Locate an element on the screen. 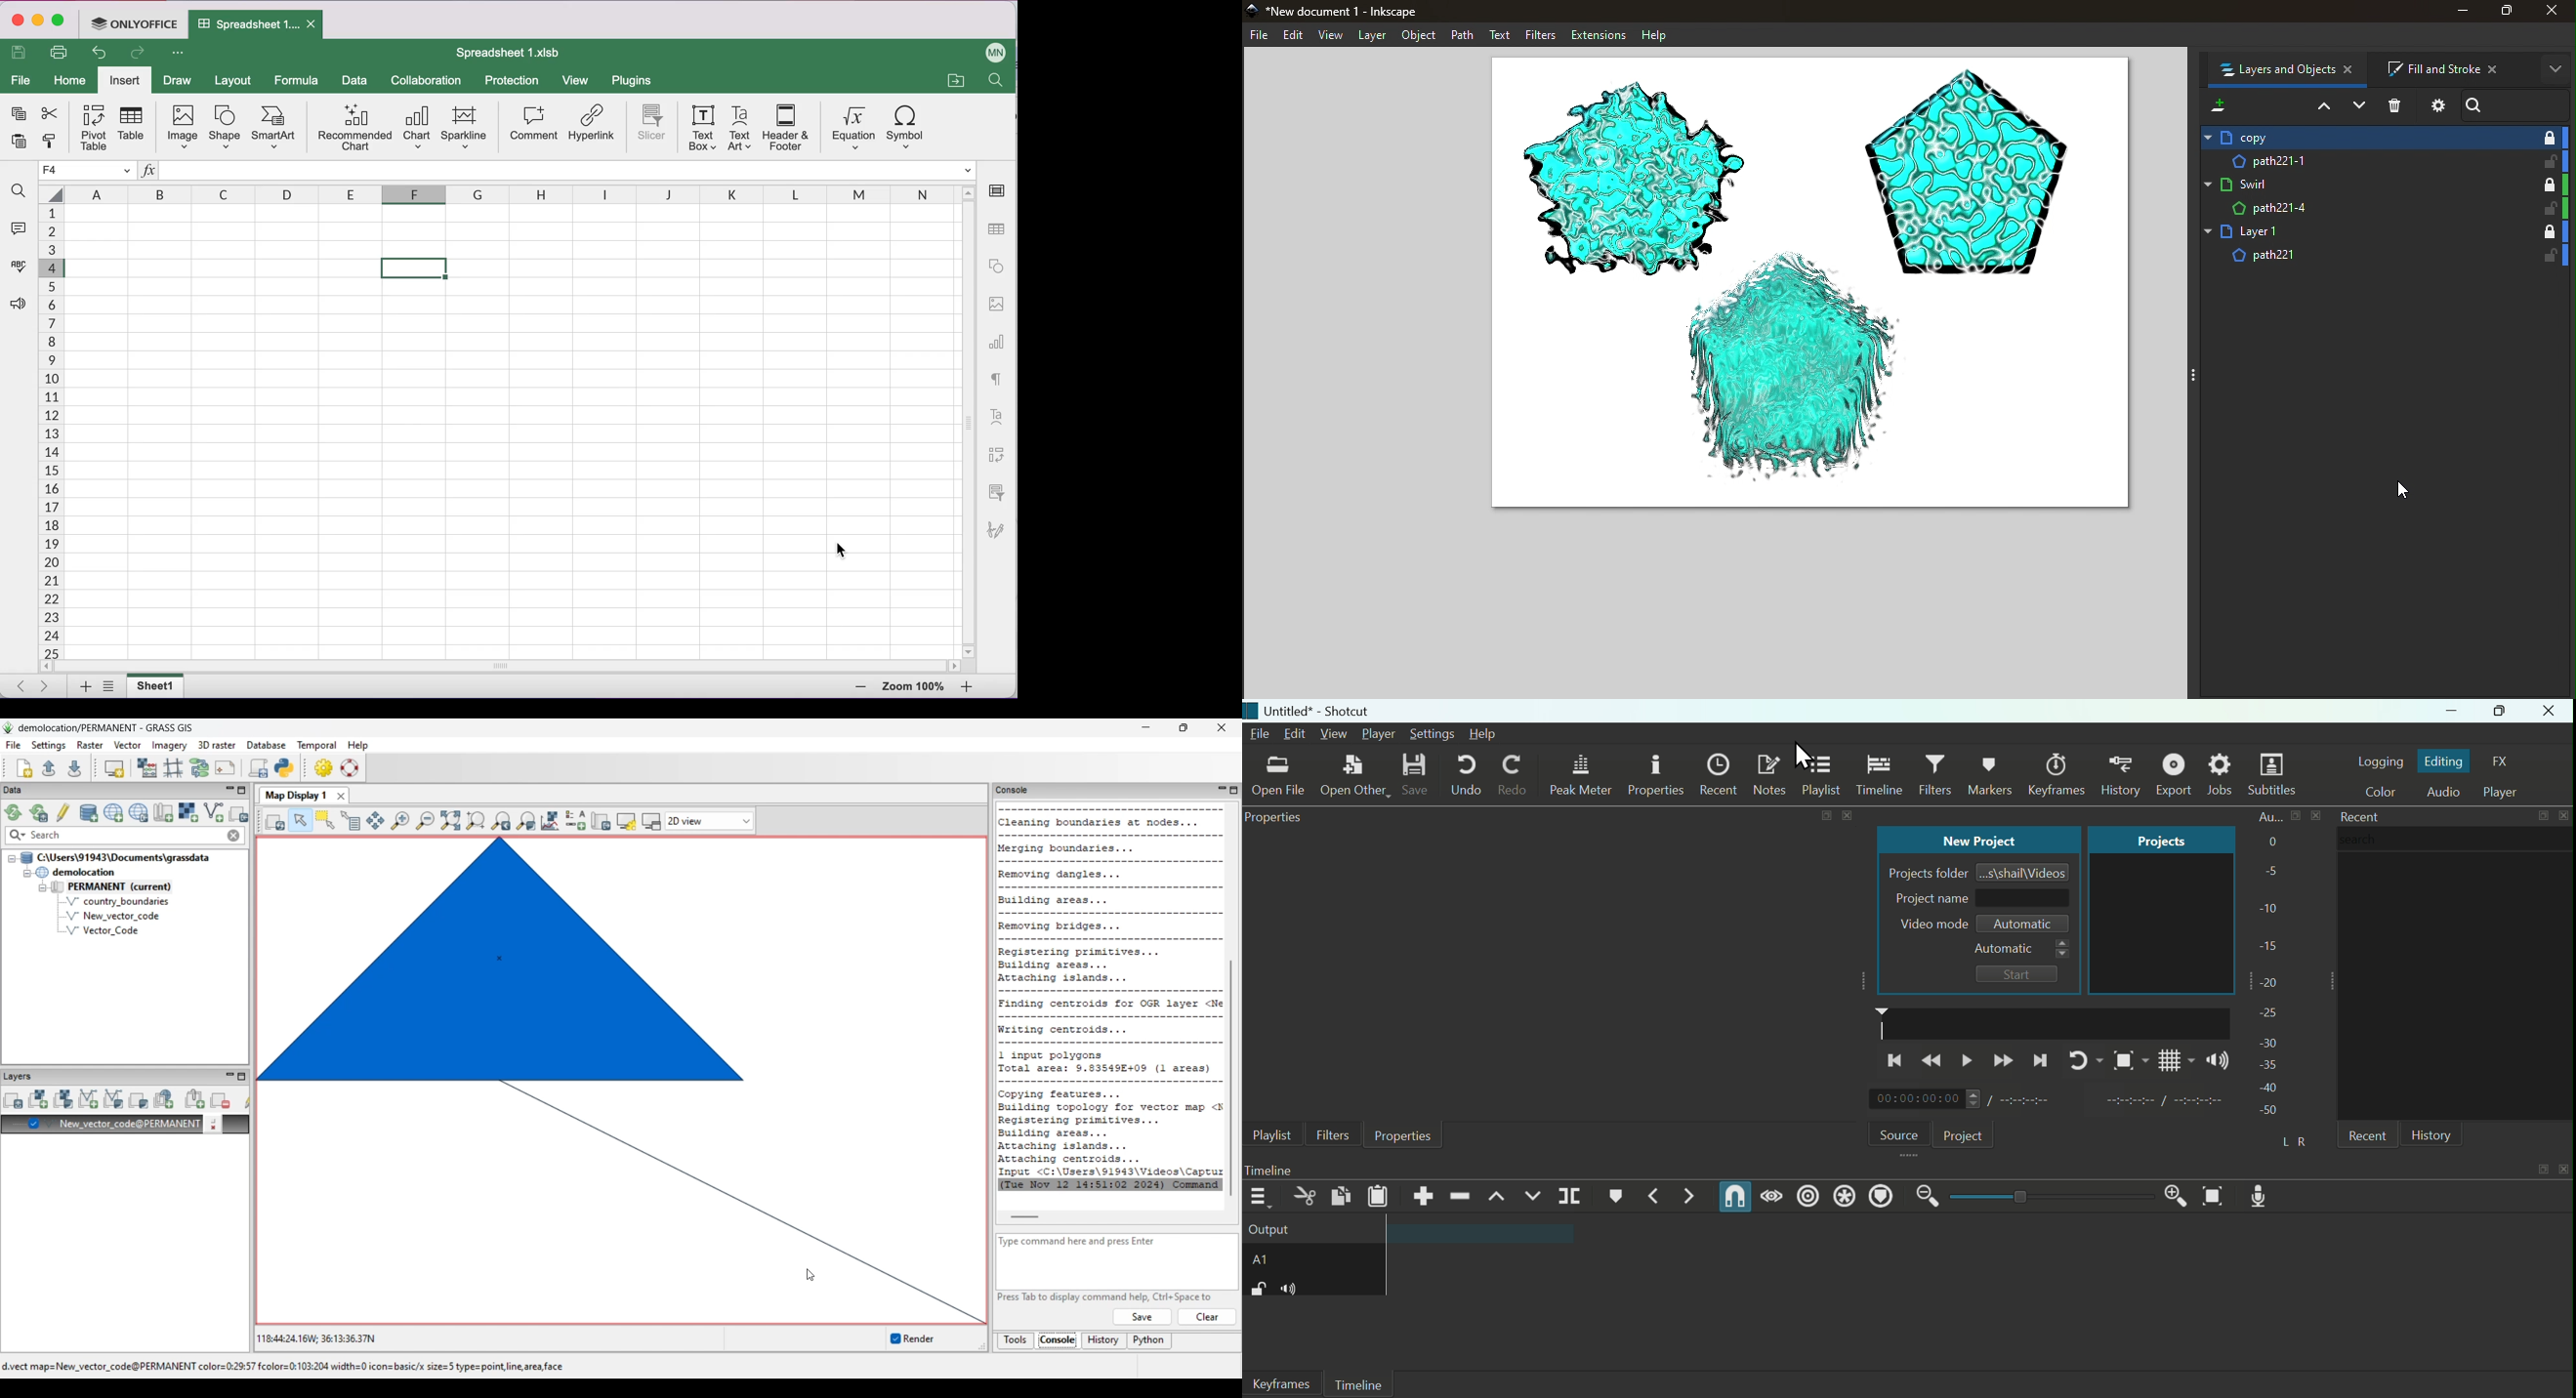  table is located at coordinates (134, 127).